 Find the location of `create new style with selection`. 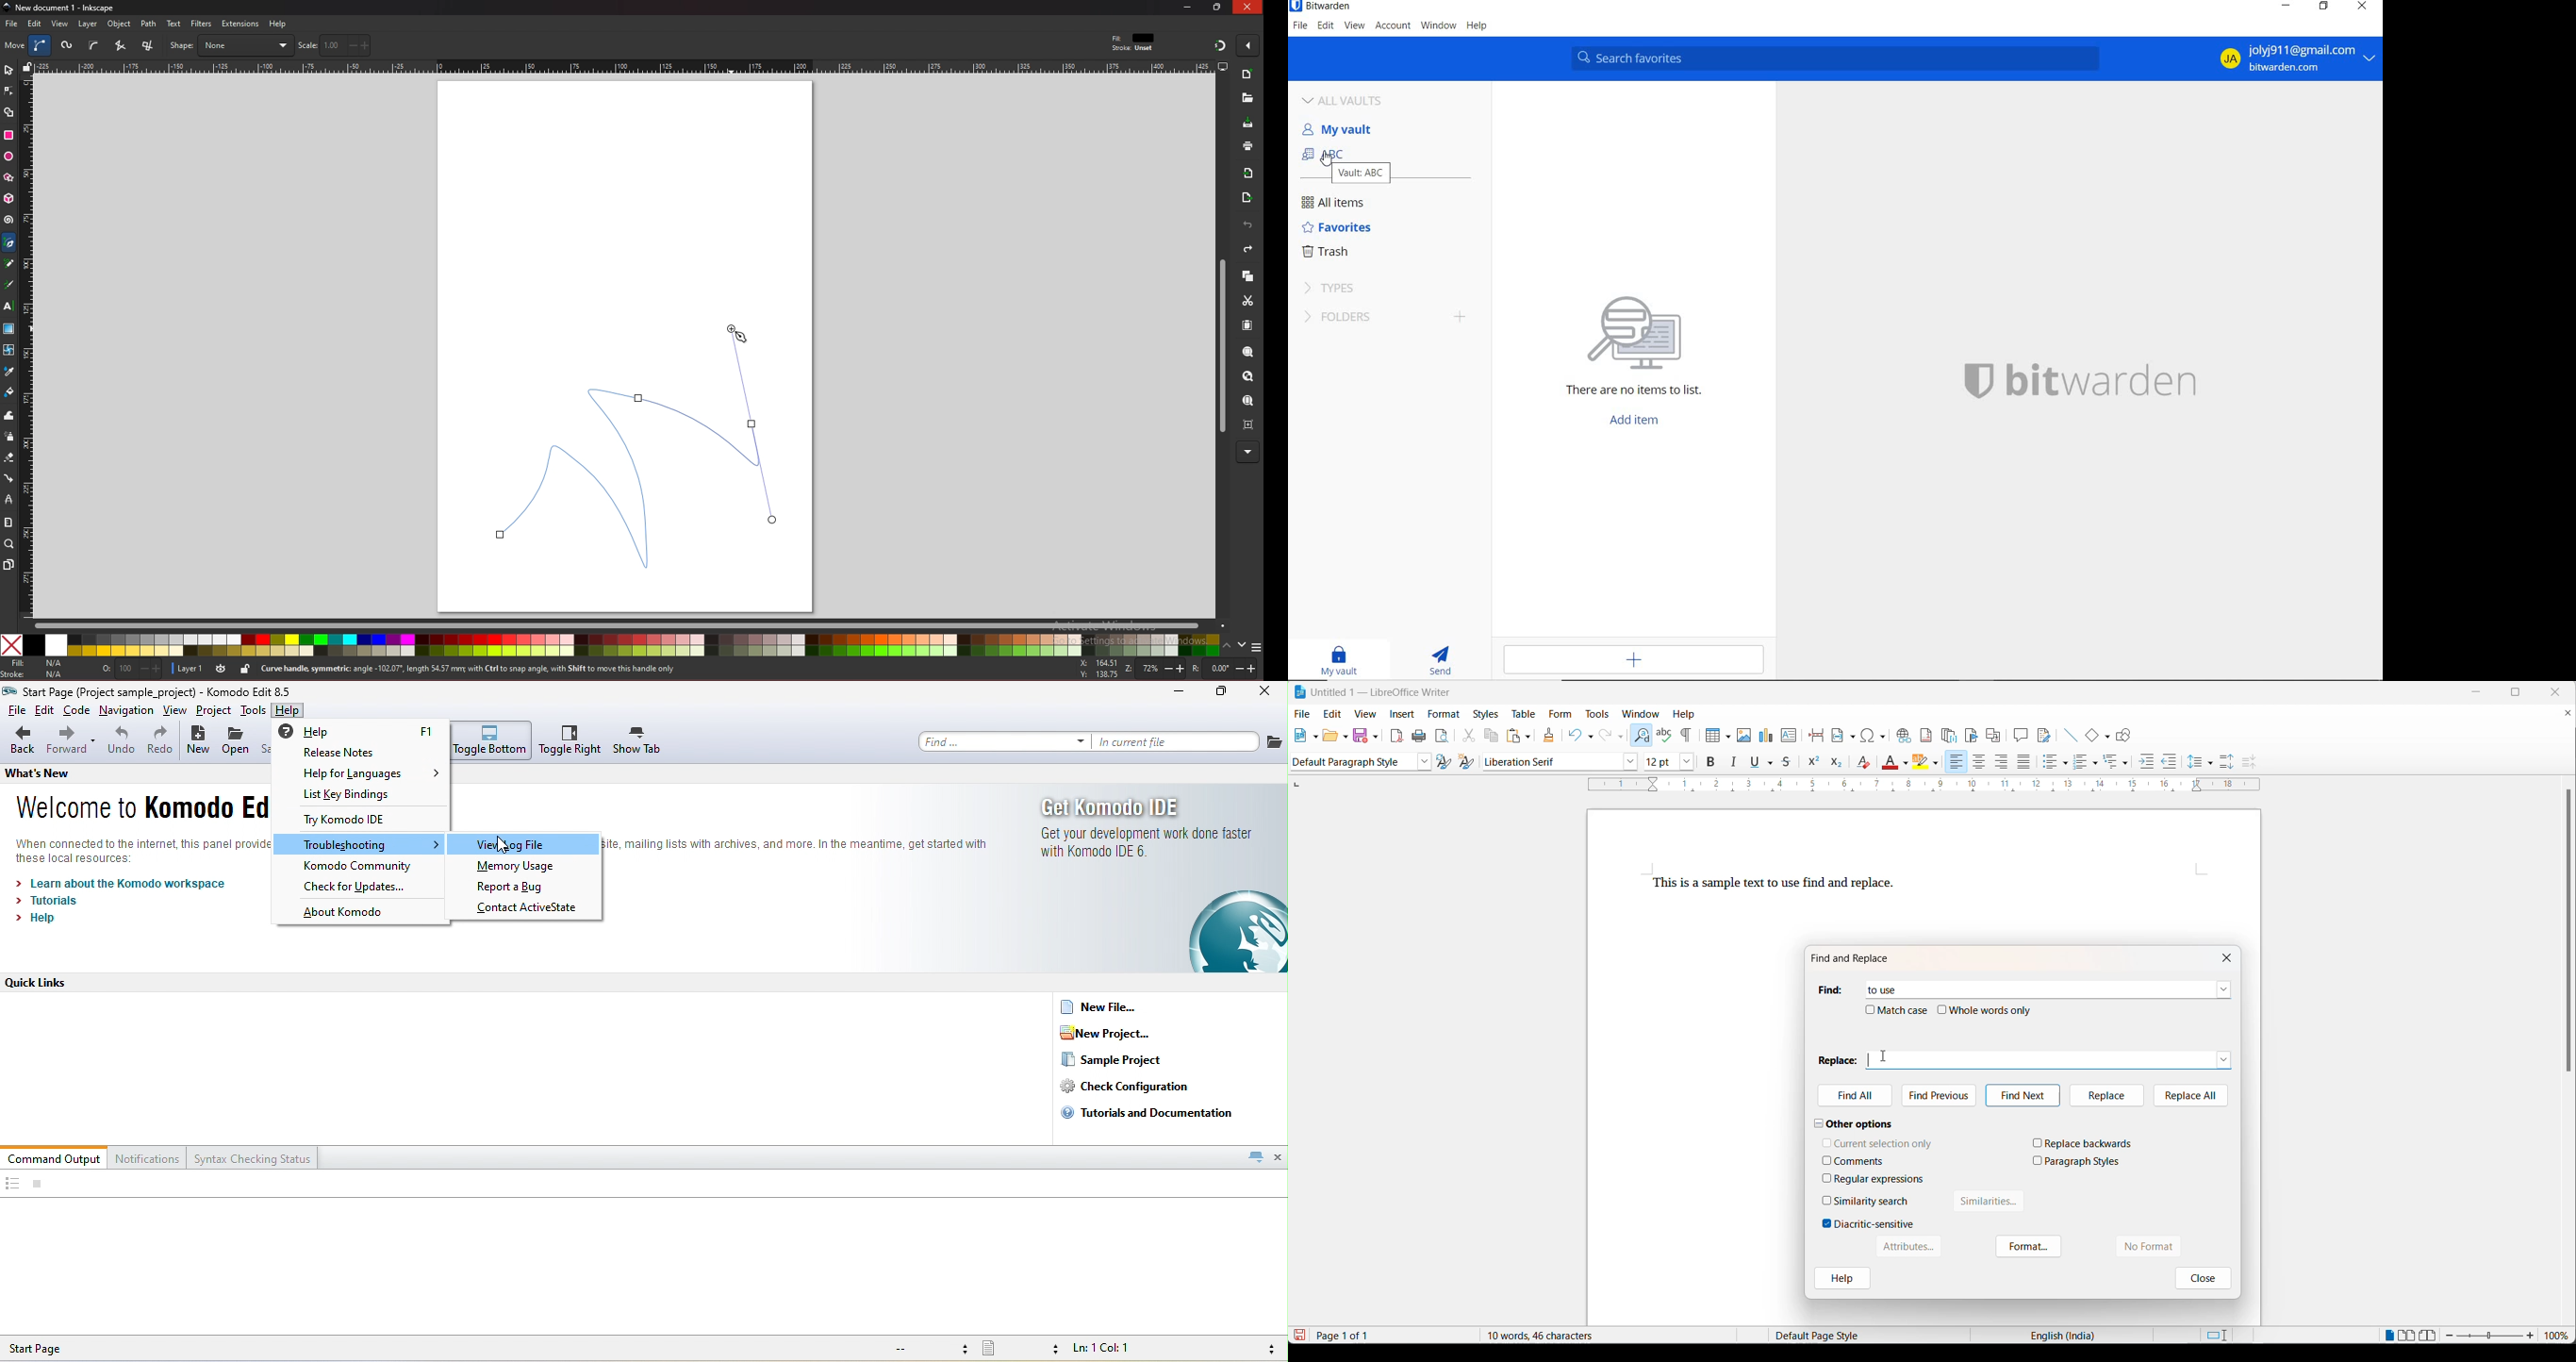

create new style with selection is located at coordinates (1469, 762).